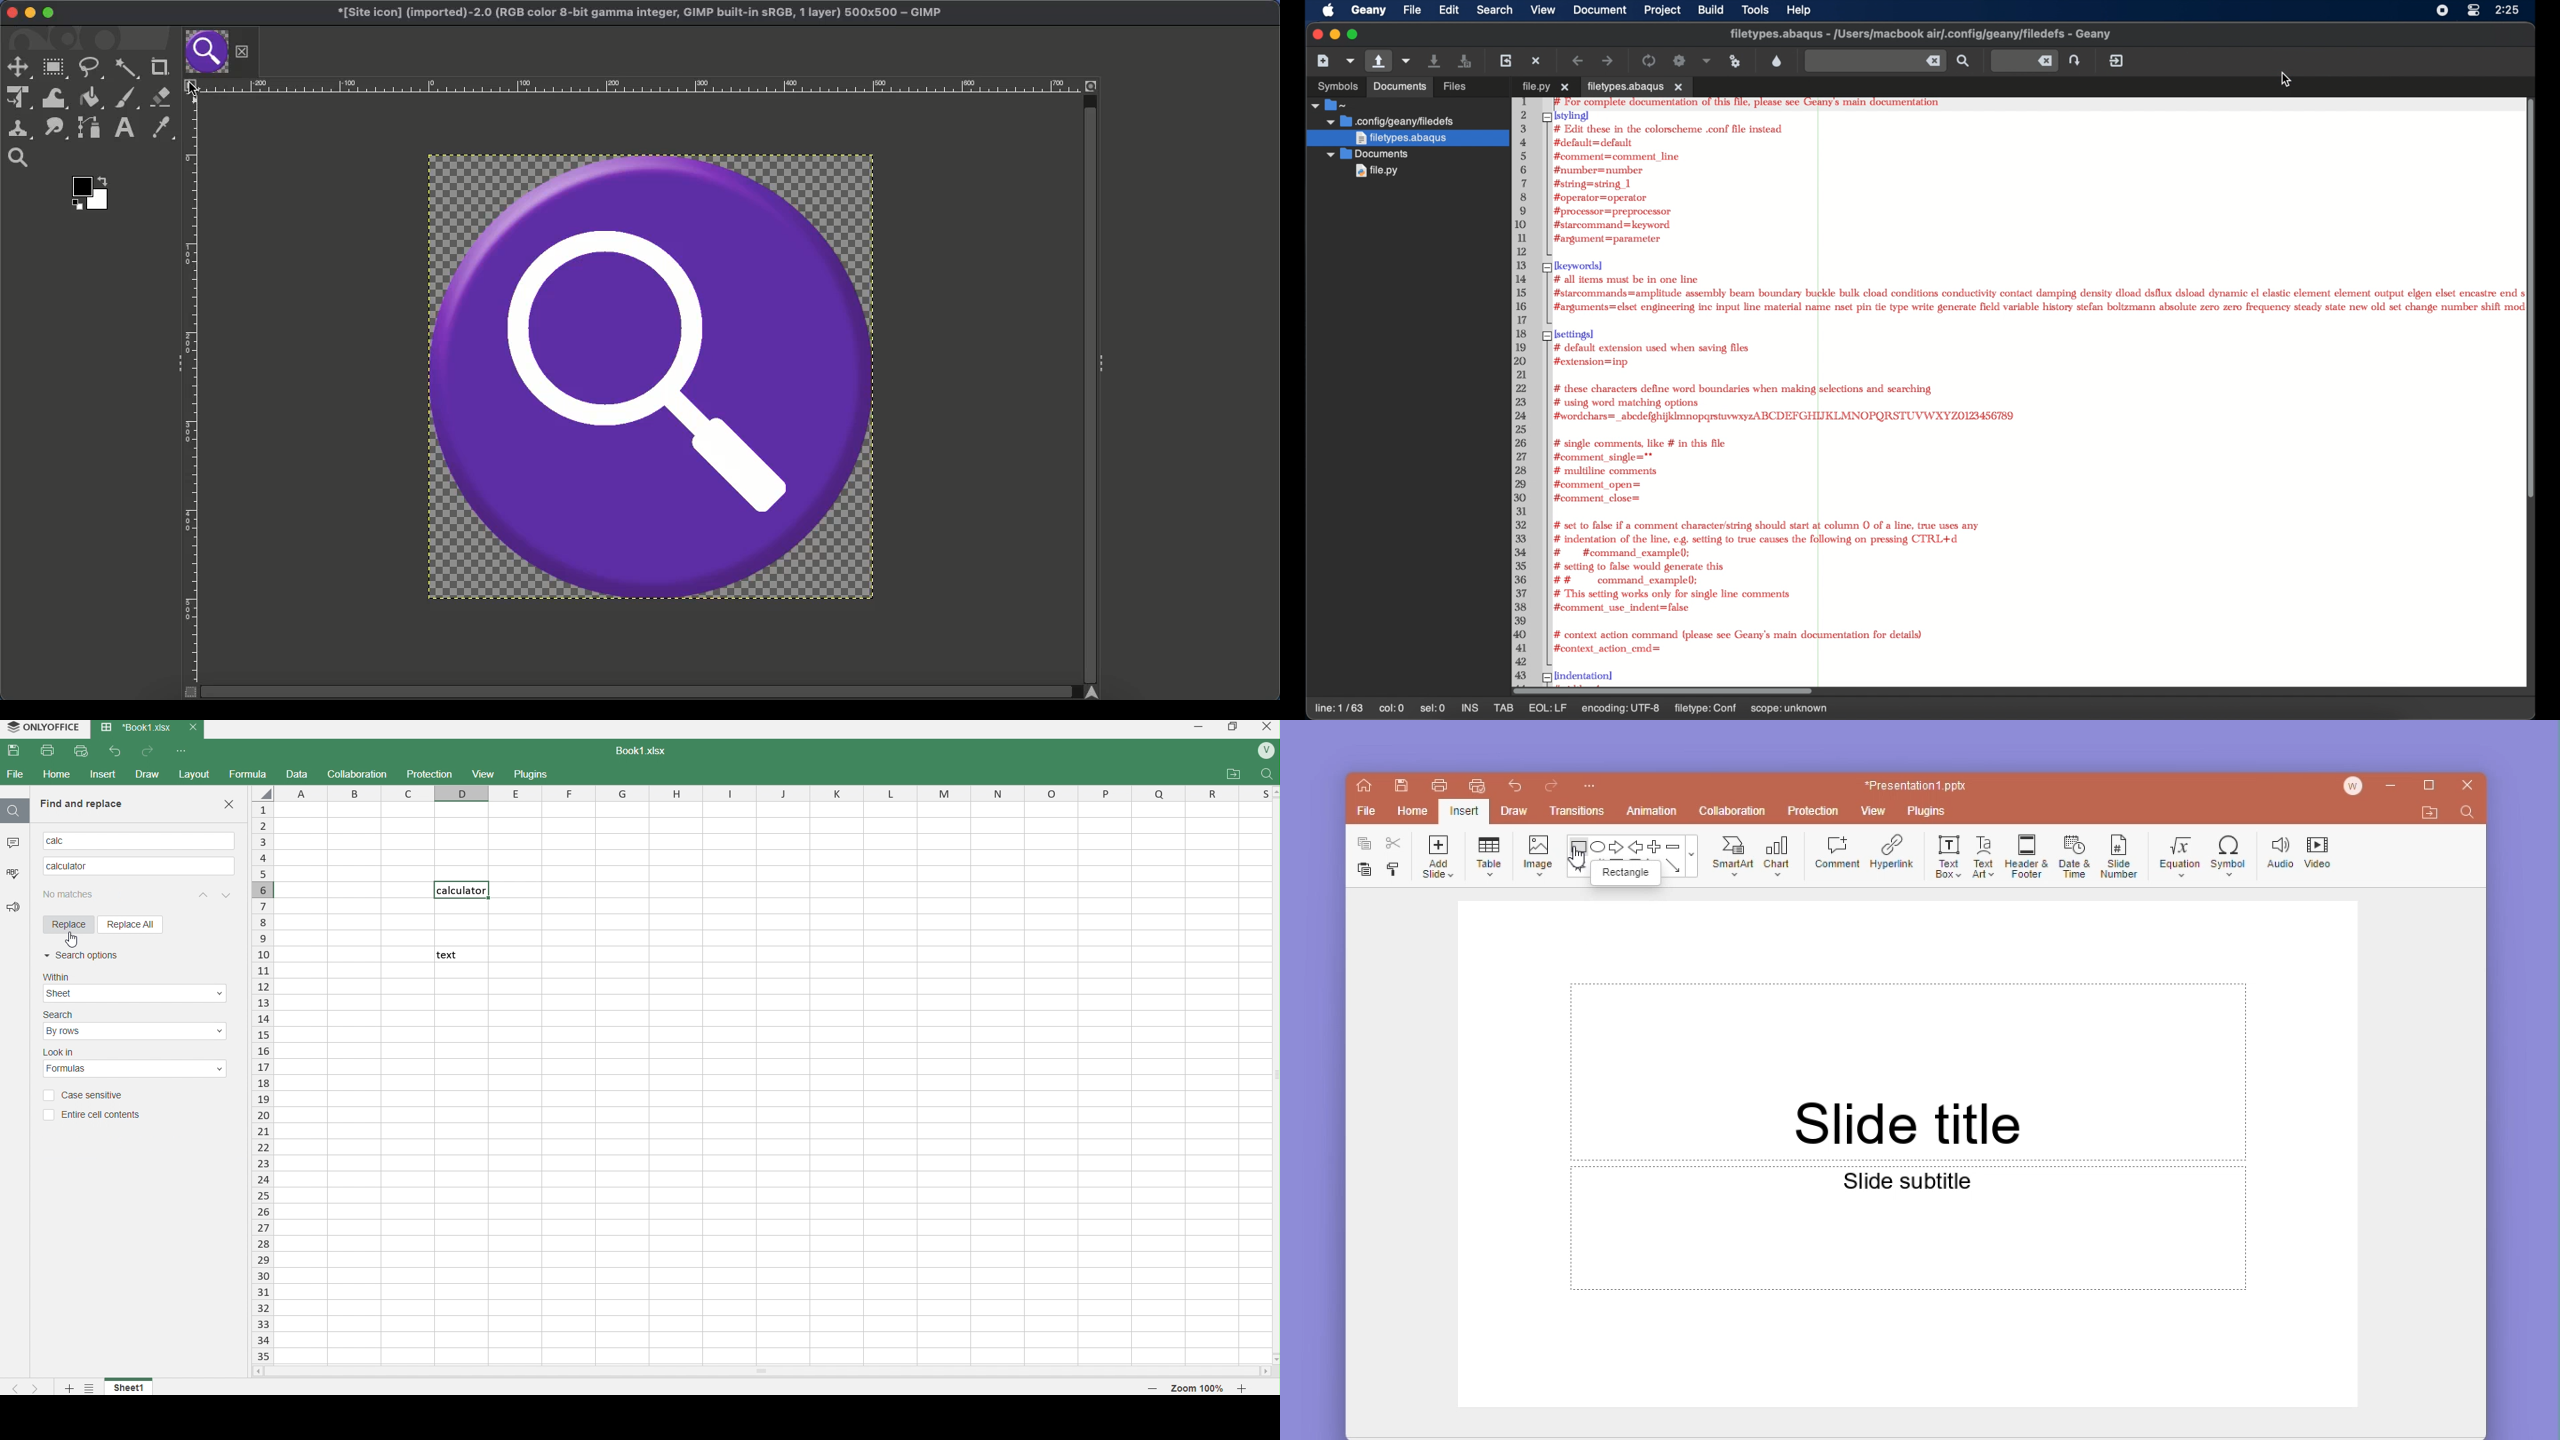  What do you see at coordinates (1626, 873) in the screenshot?
I see `rectangle` at bounding box center [1626, 873].